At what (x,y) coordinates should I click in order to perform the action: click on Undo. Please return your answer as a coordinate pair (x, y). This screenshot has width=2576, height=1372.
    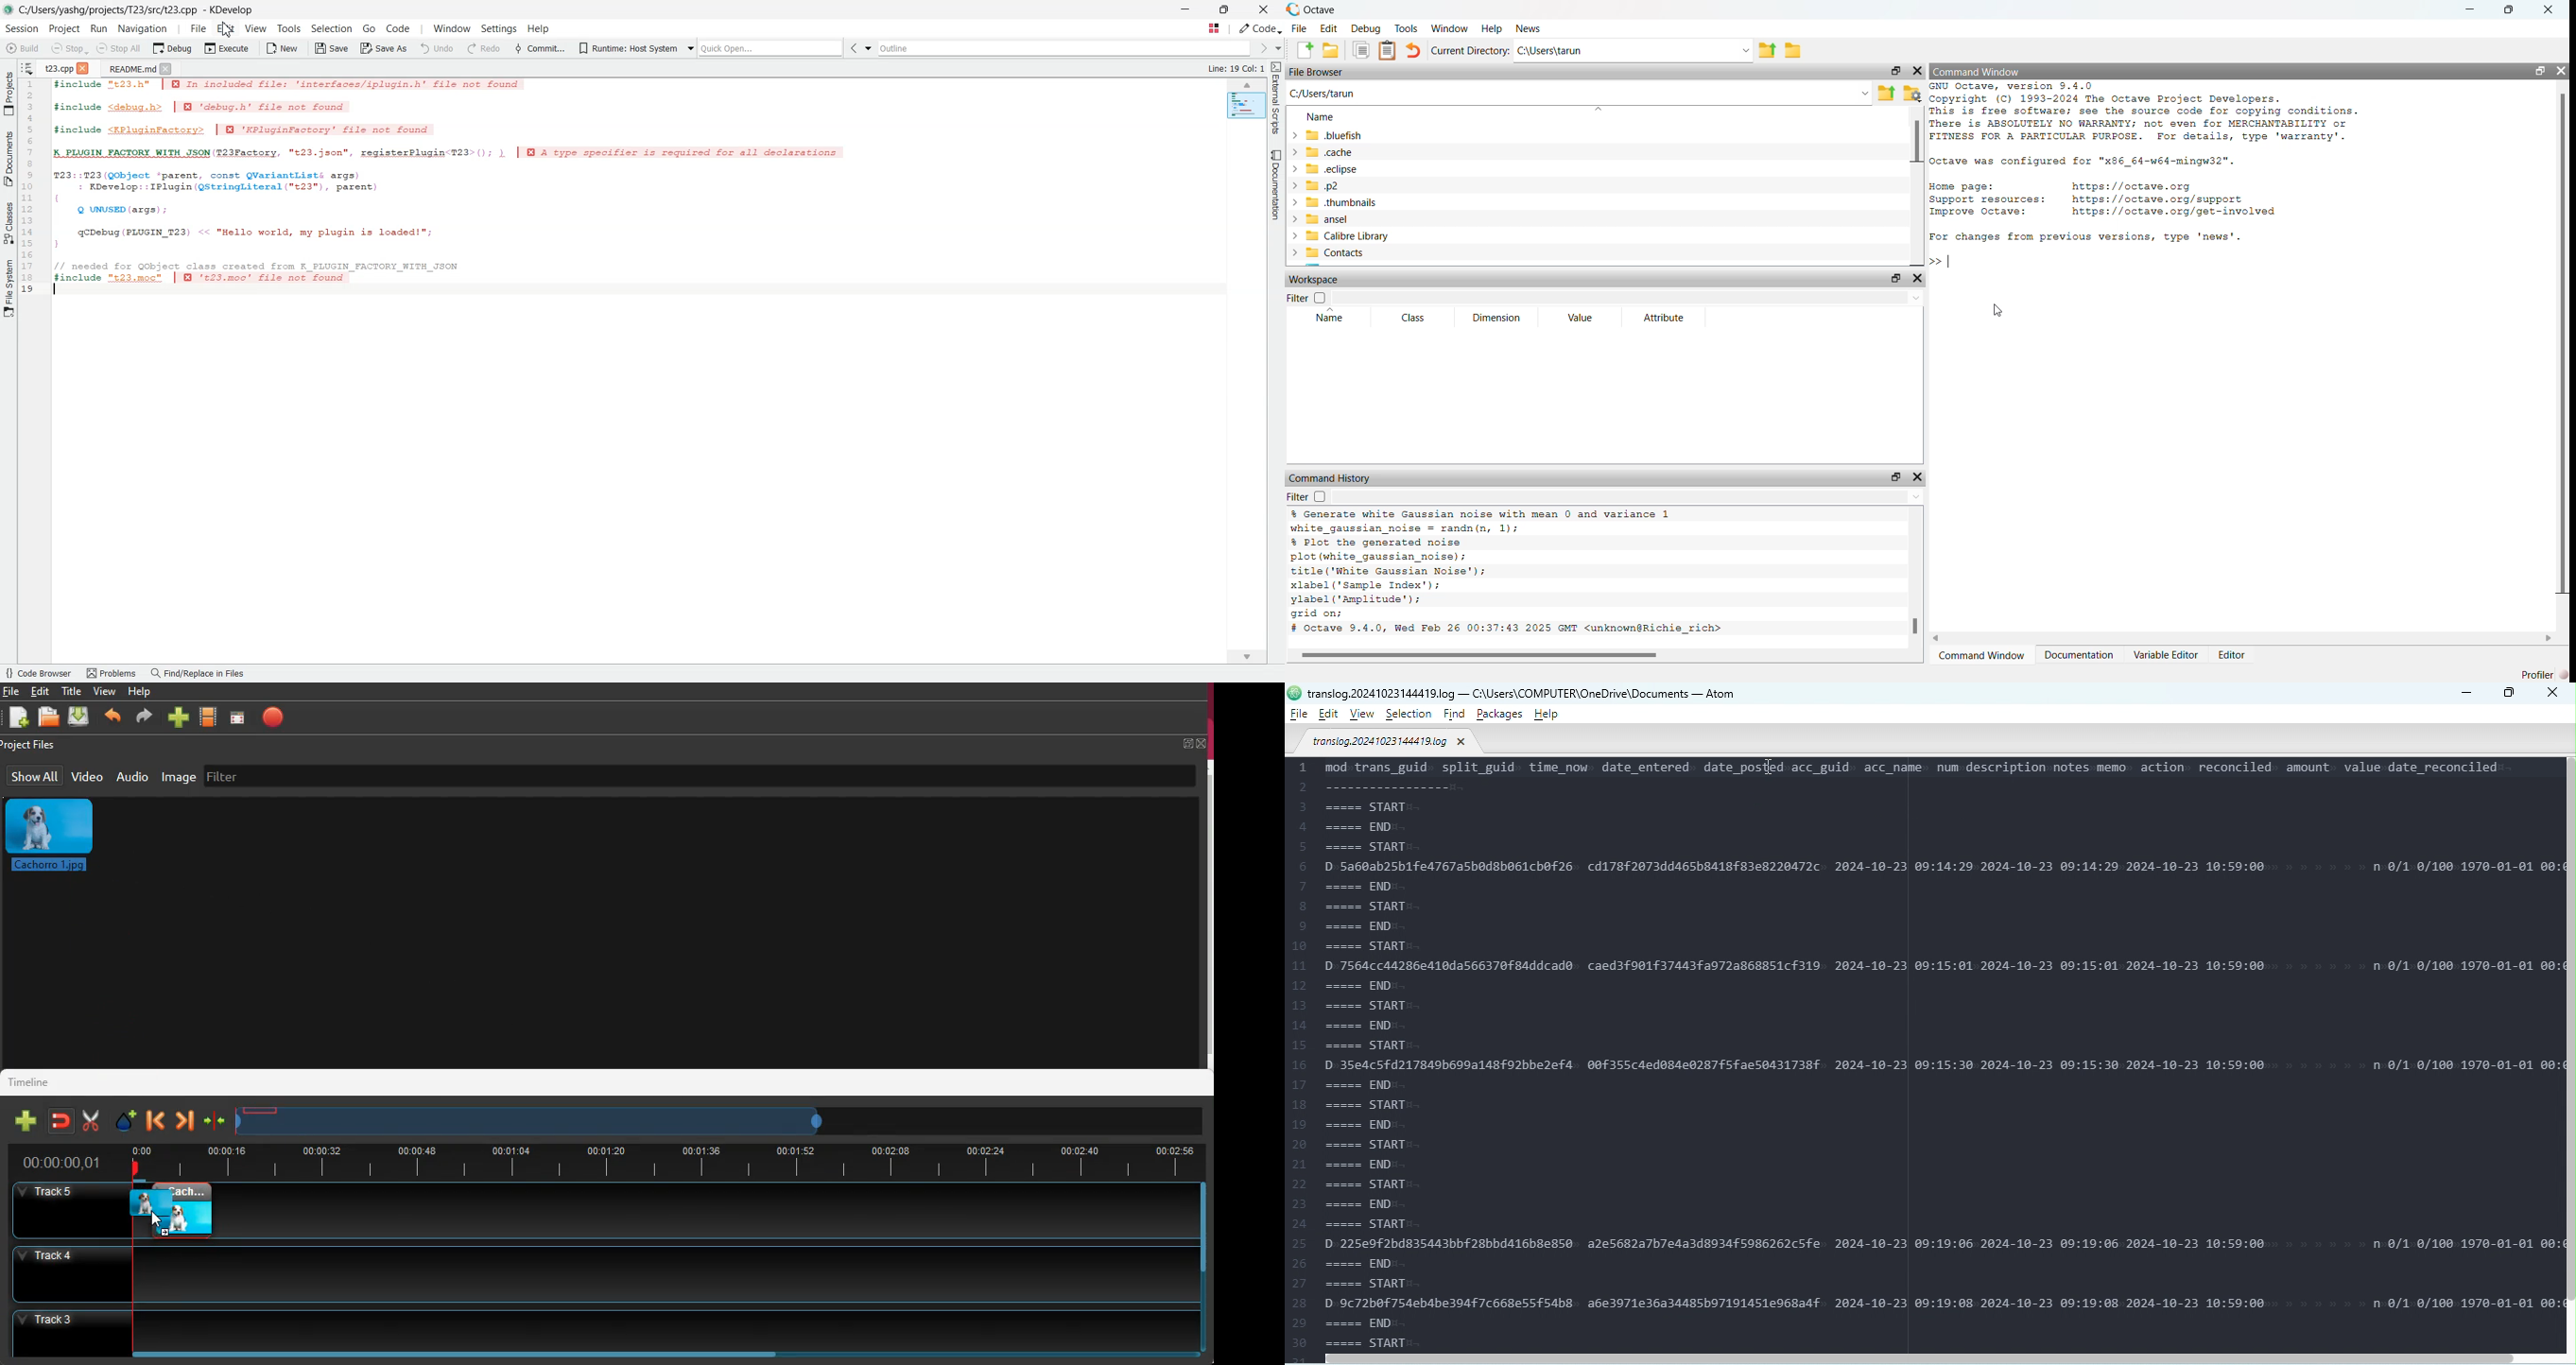
    Looking at the image, I should click on (437, 48).